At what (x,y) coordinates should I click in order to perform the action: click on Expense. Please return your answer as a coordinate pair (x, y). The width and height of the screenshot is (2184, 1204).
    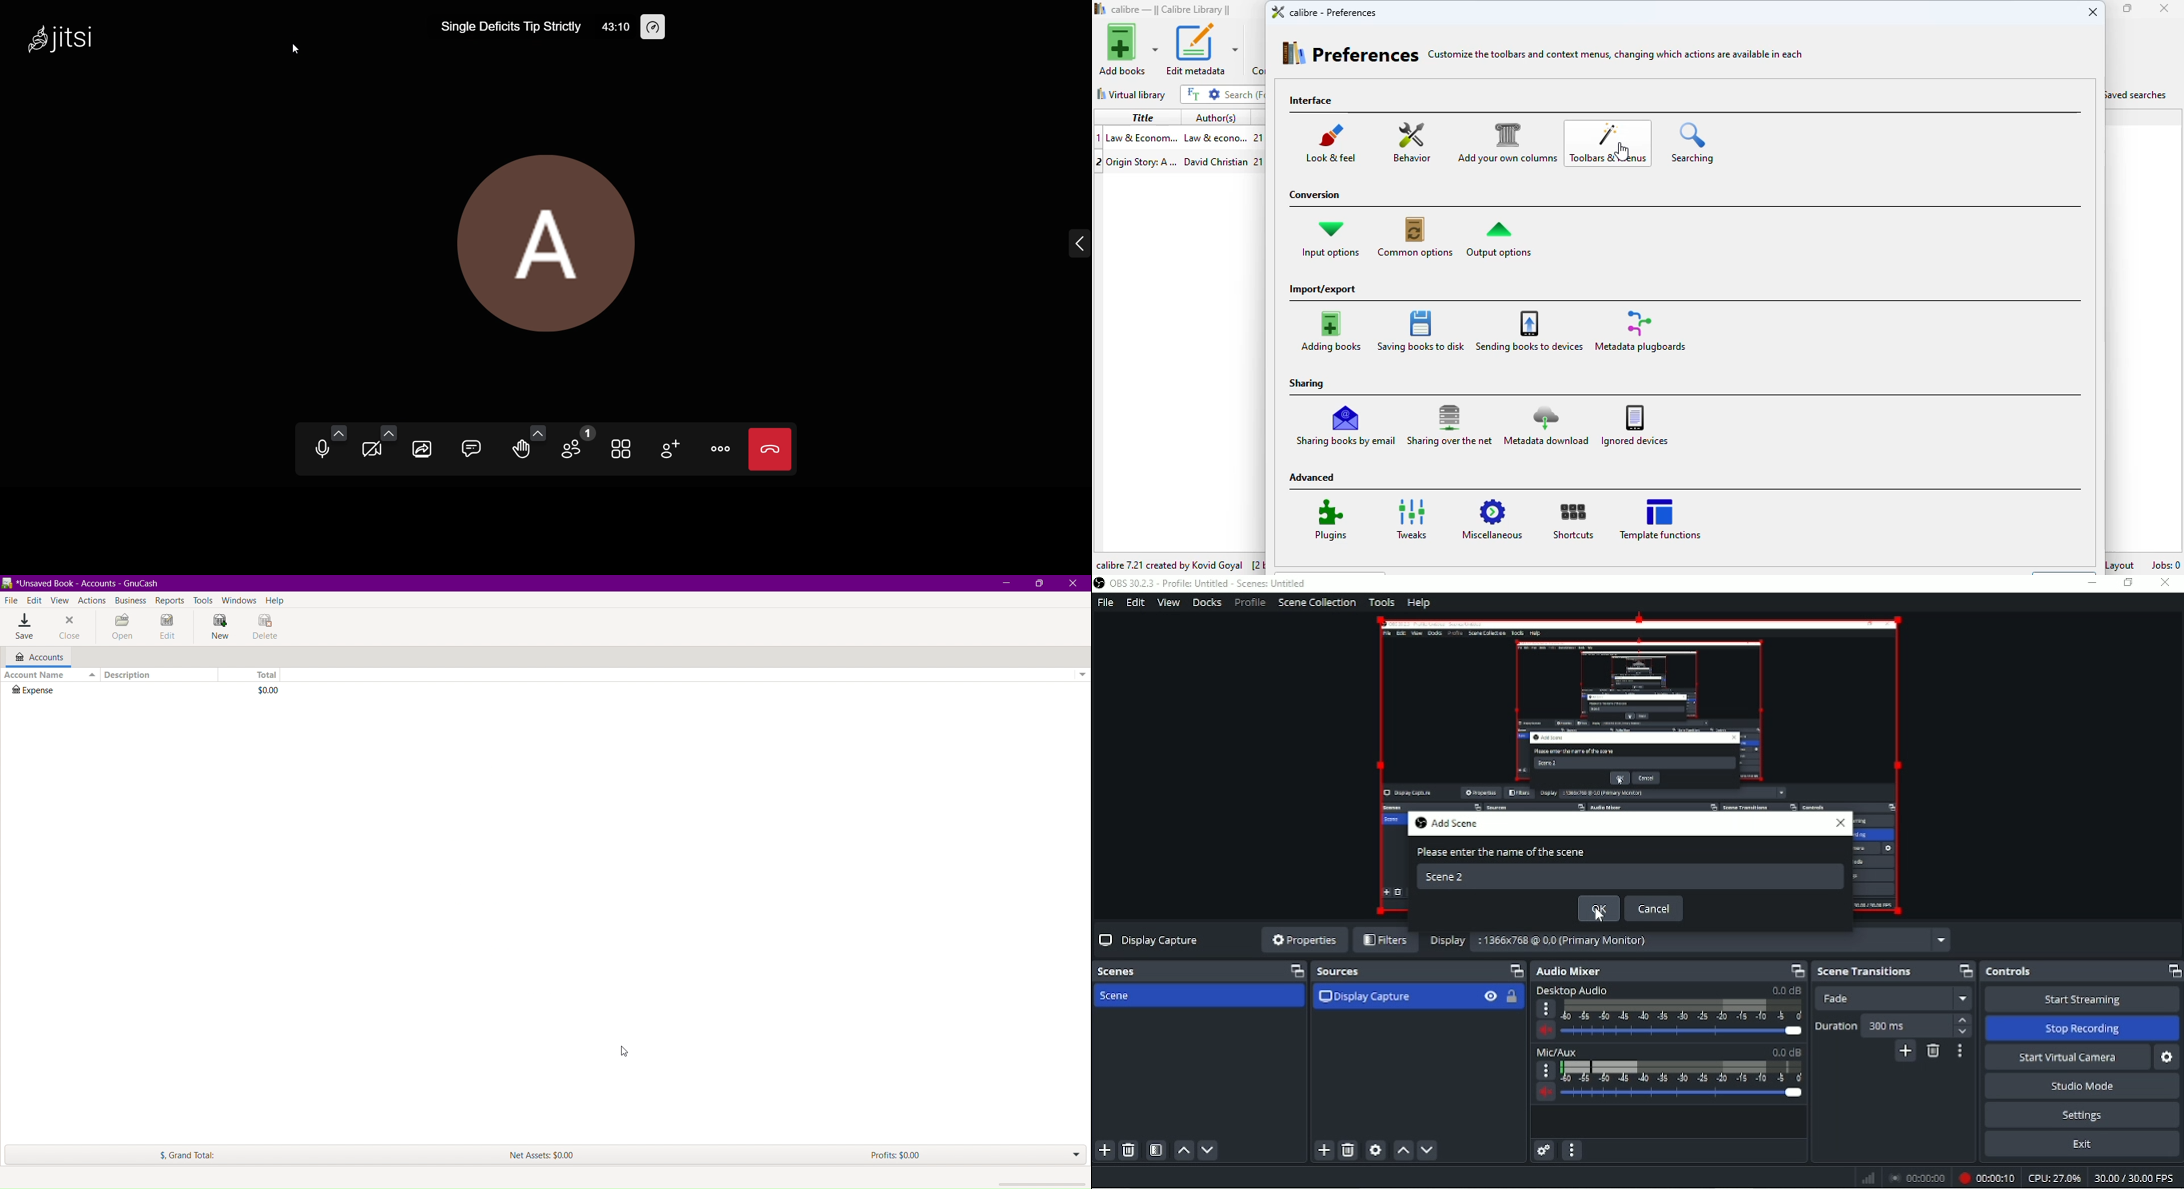
    Looking at the image, I should click on (146, 690).